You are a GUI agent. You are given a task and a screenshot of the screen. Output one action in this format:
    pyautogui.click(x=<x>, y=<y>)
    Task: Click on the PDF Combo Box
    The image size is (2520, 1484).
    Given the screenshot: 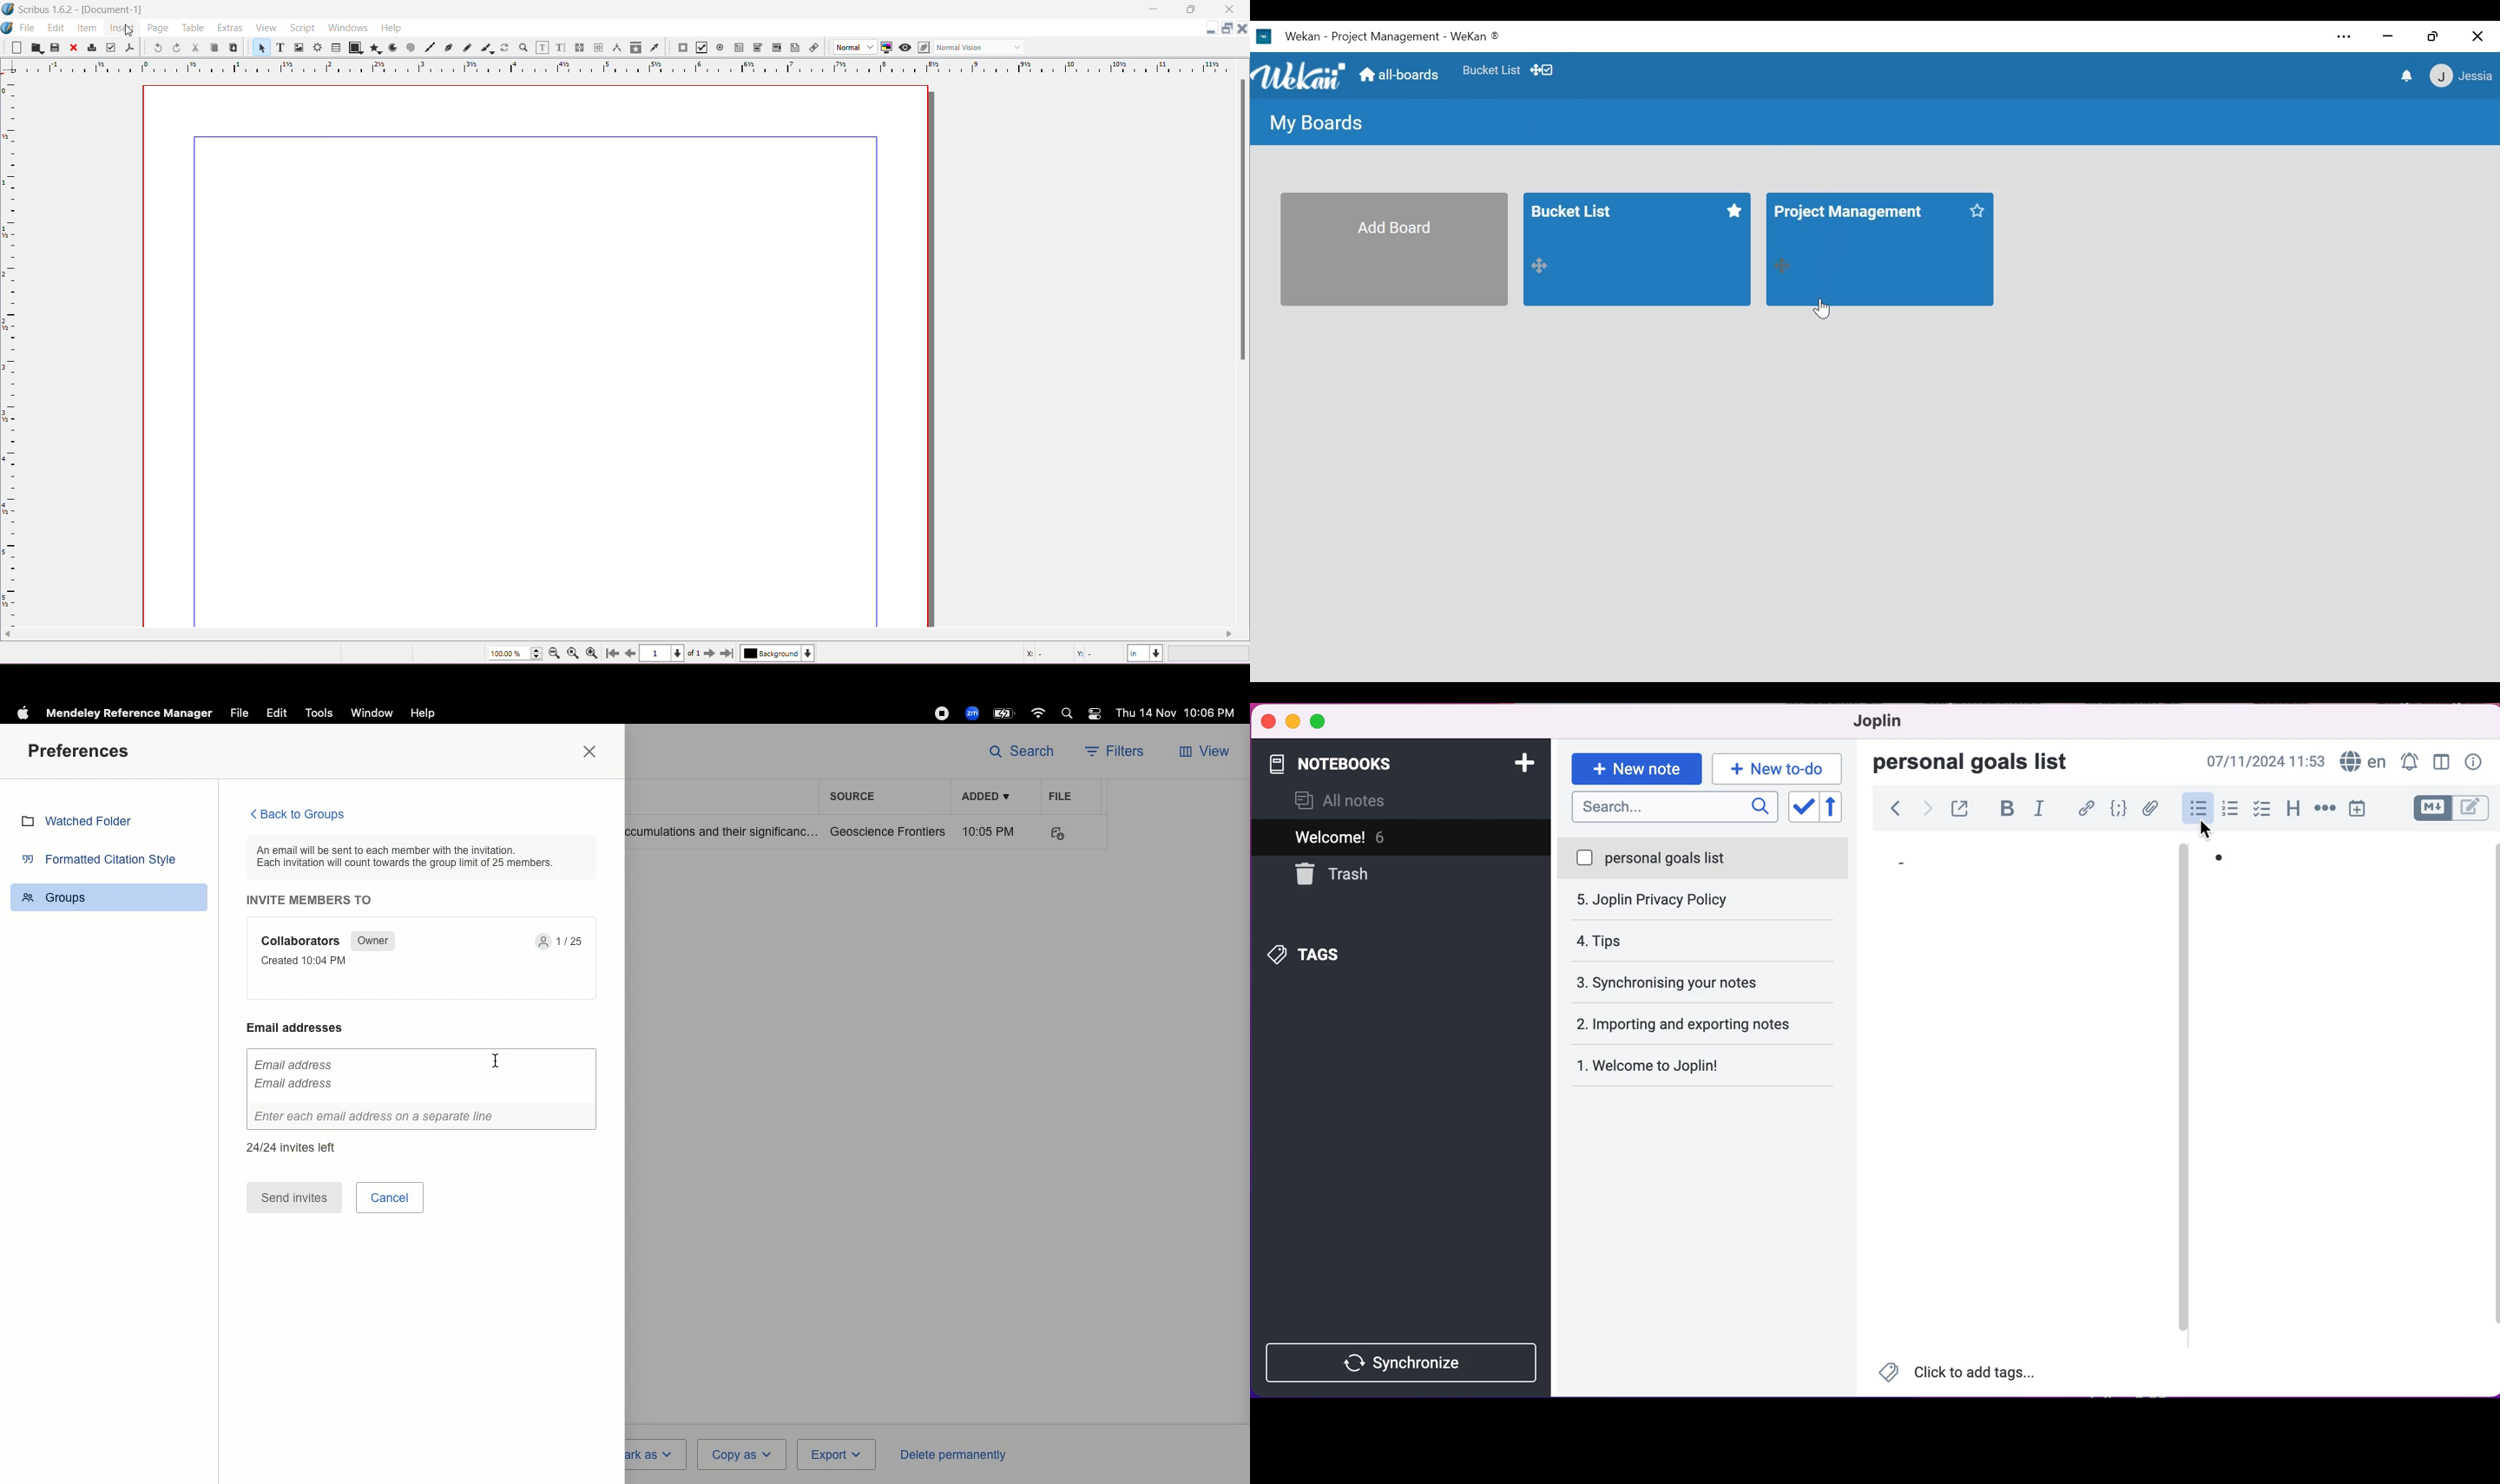 What is the action you would take?
    pyautogui.click(x=758, y=48)
    